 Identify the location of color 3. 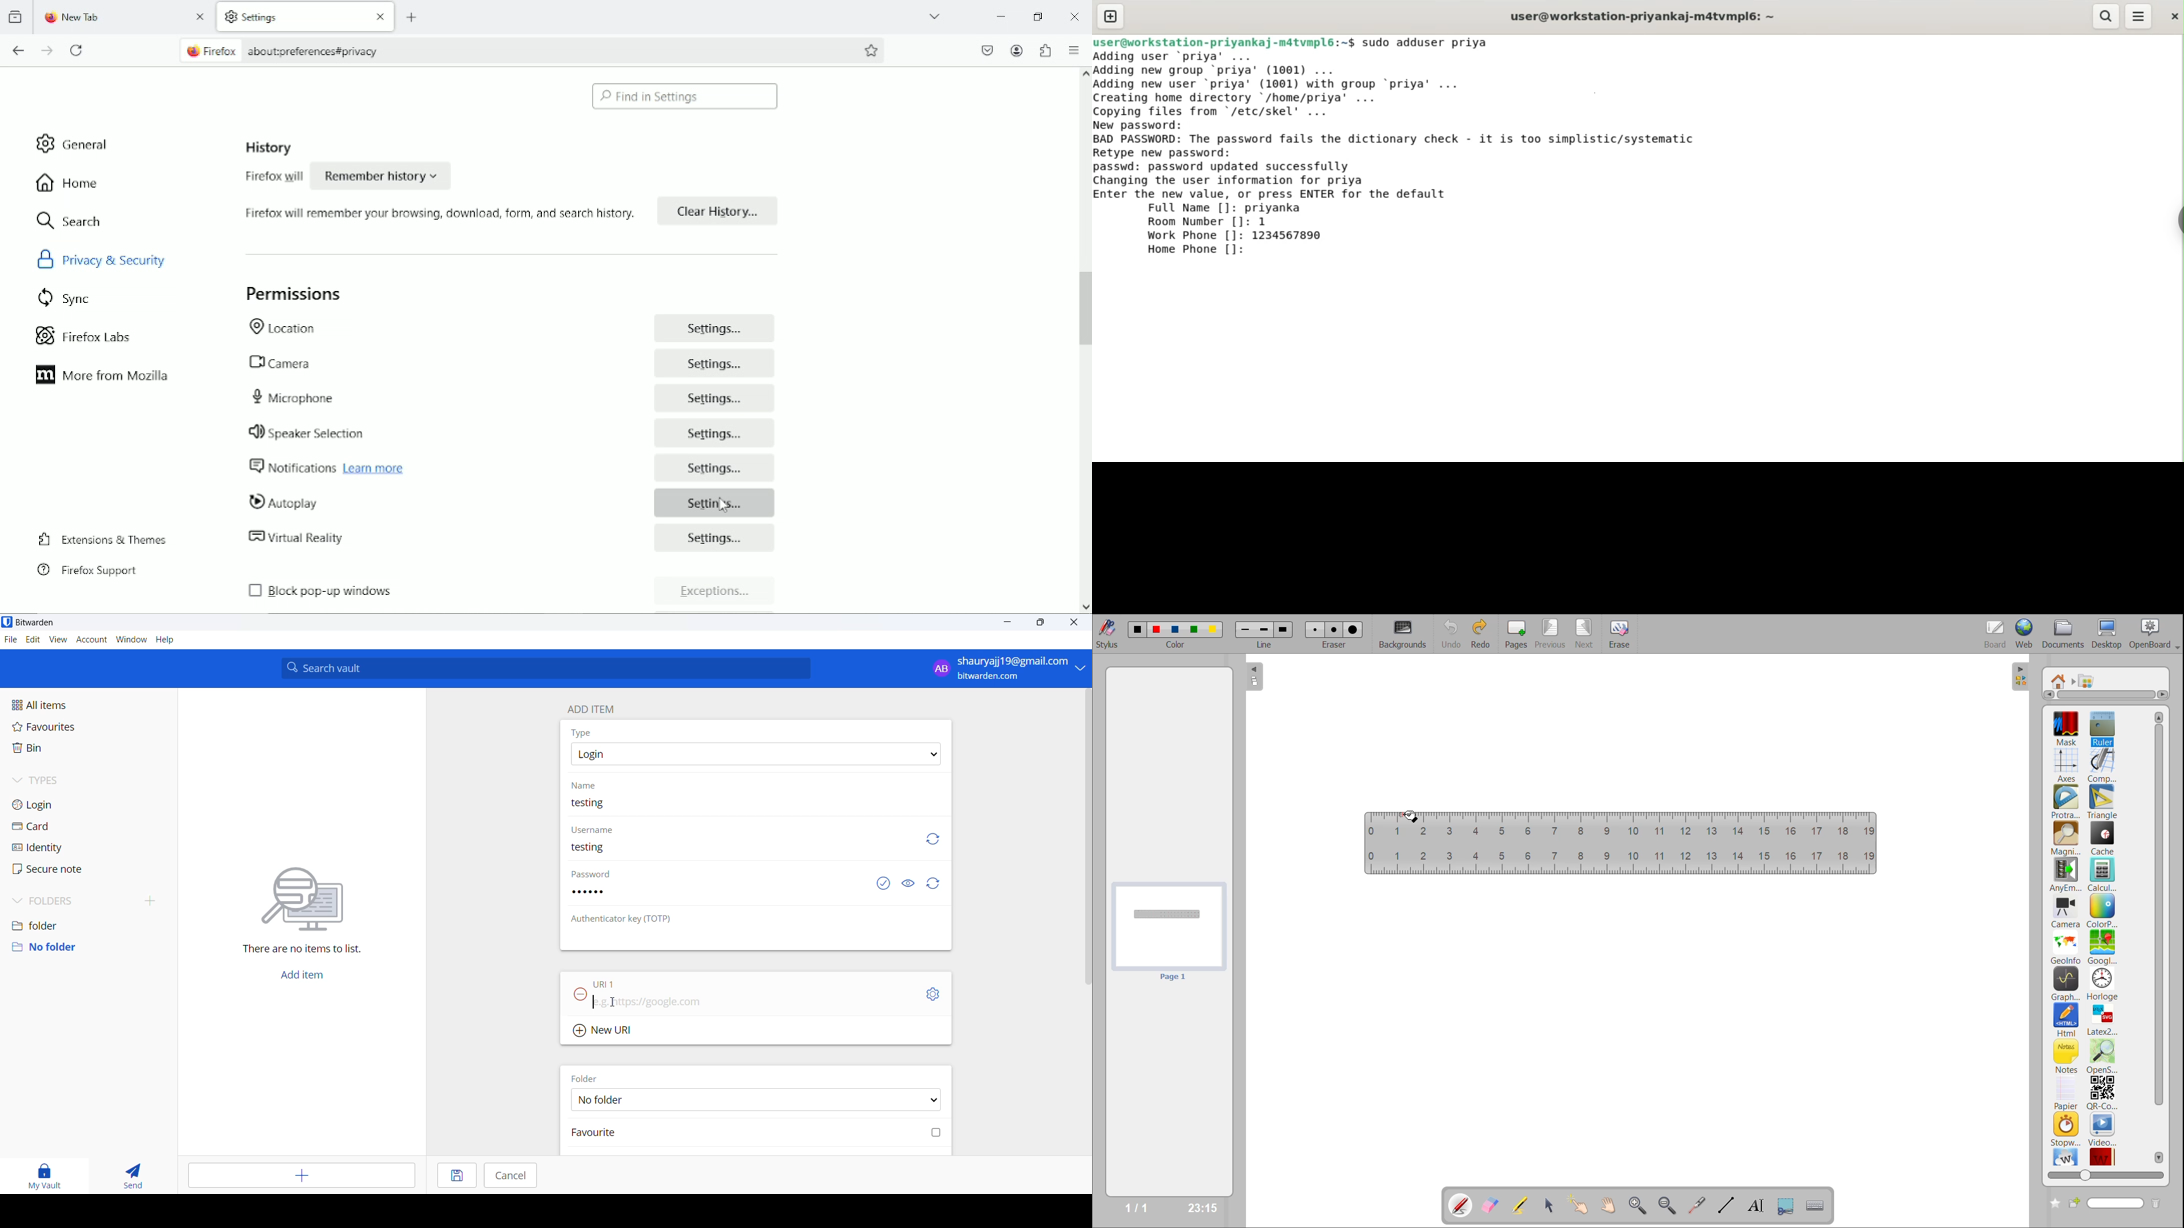
(1174, 629).